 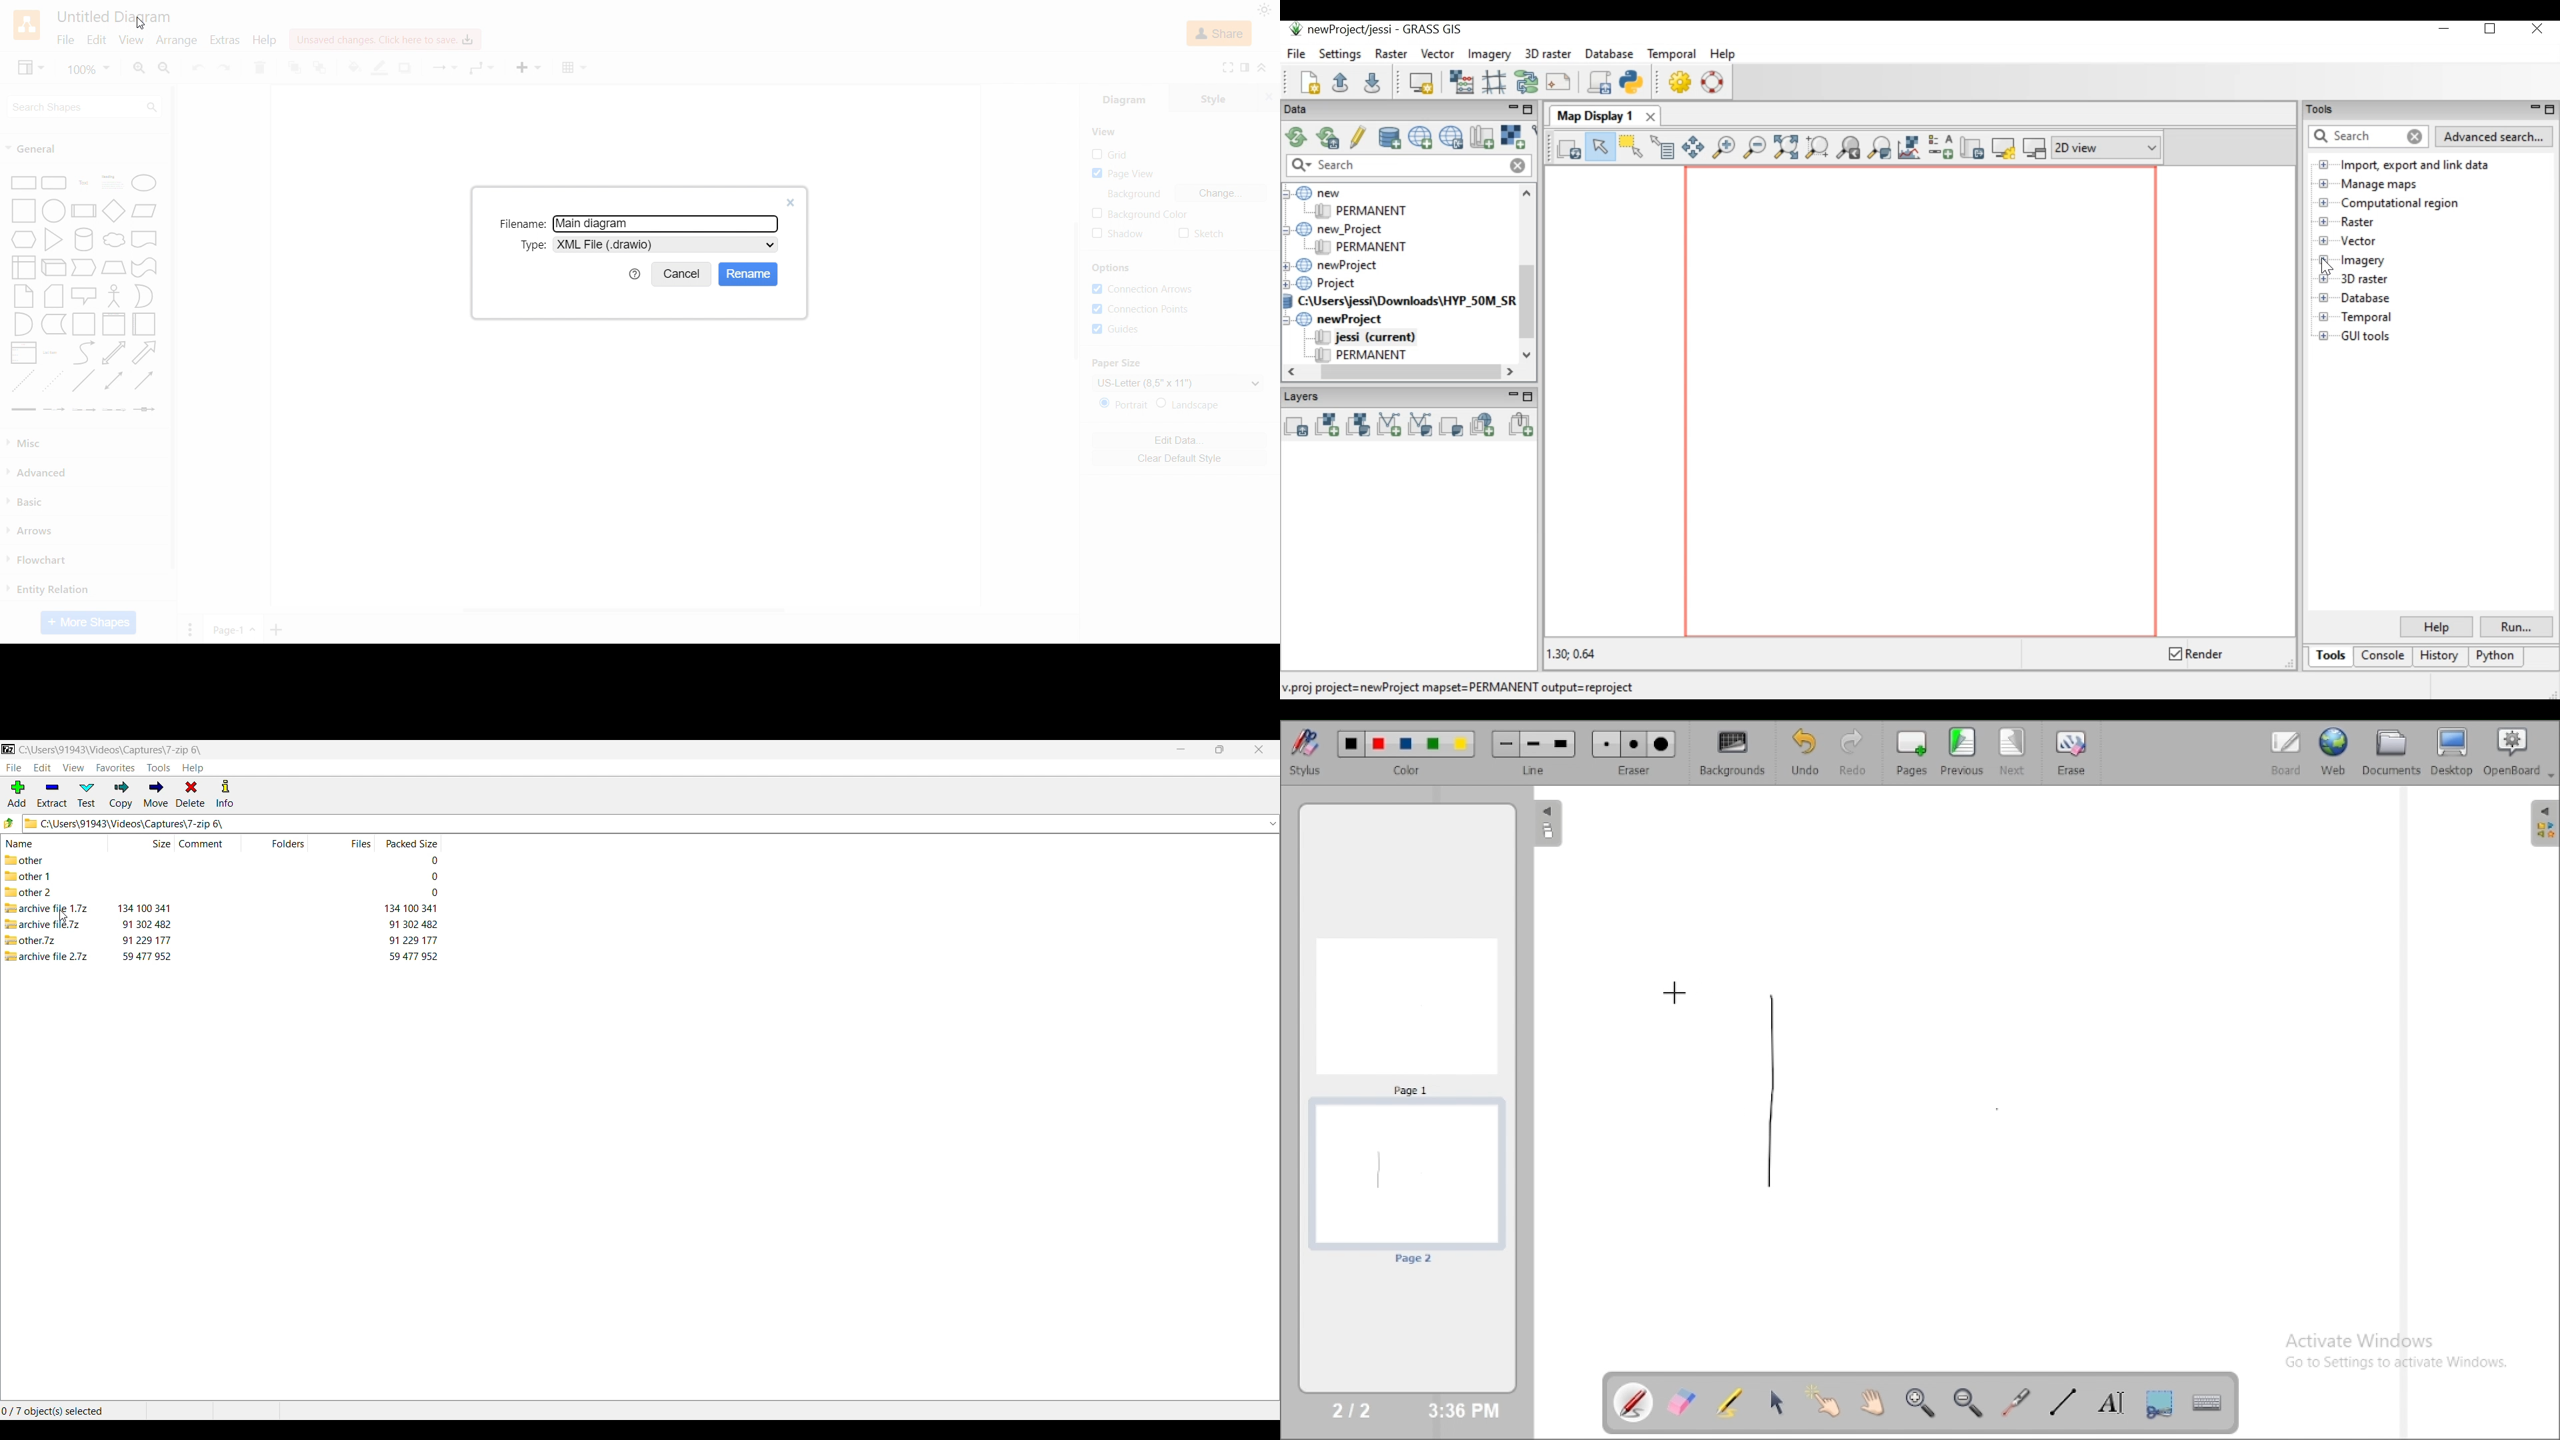 I want to click on Select theme , so click(x=1264, y=10).